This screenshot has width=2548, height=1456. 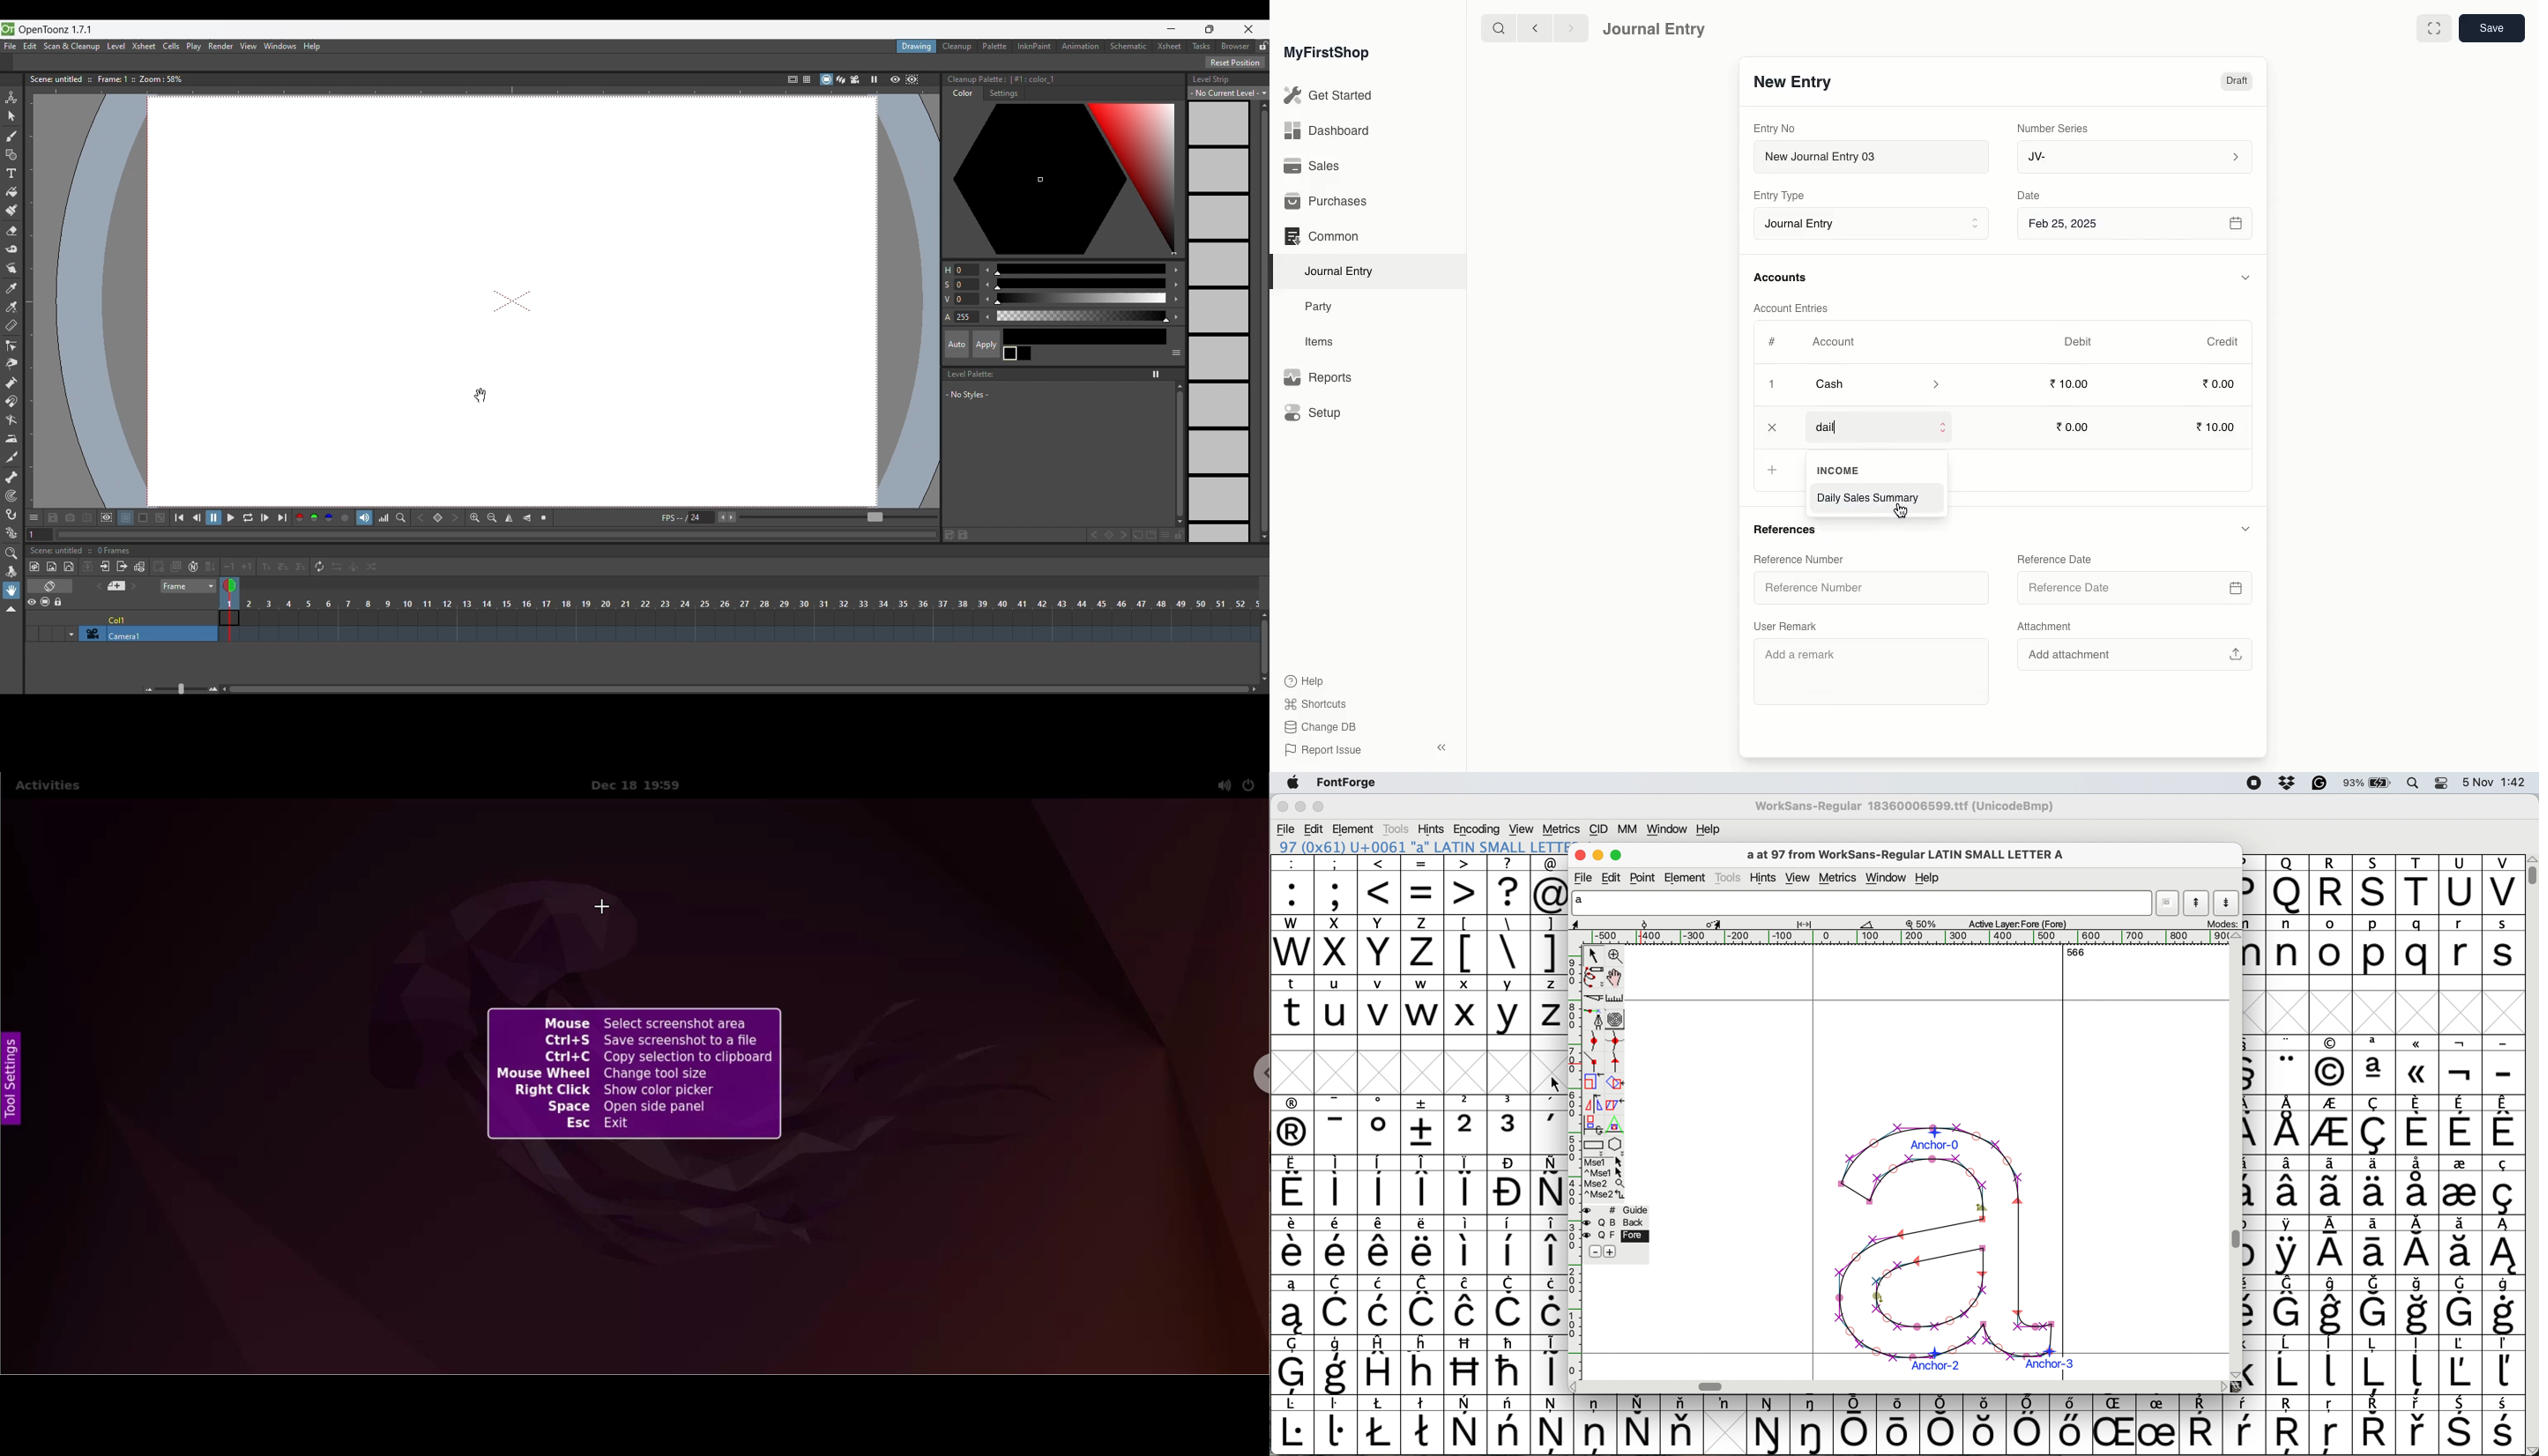 What do you see at coordinates (1520, 828) in the screenshot?
I see `view` at bounding box center [1520, 828].